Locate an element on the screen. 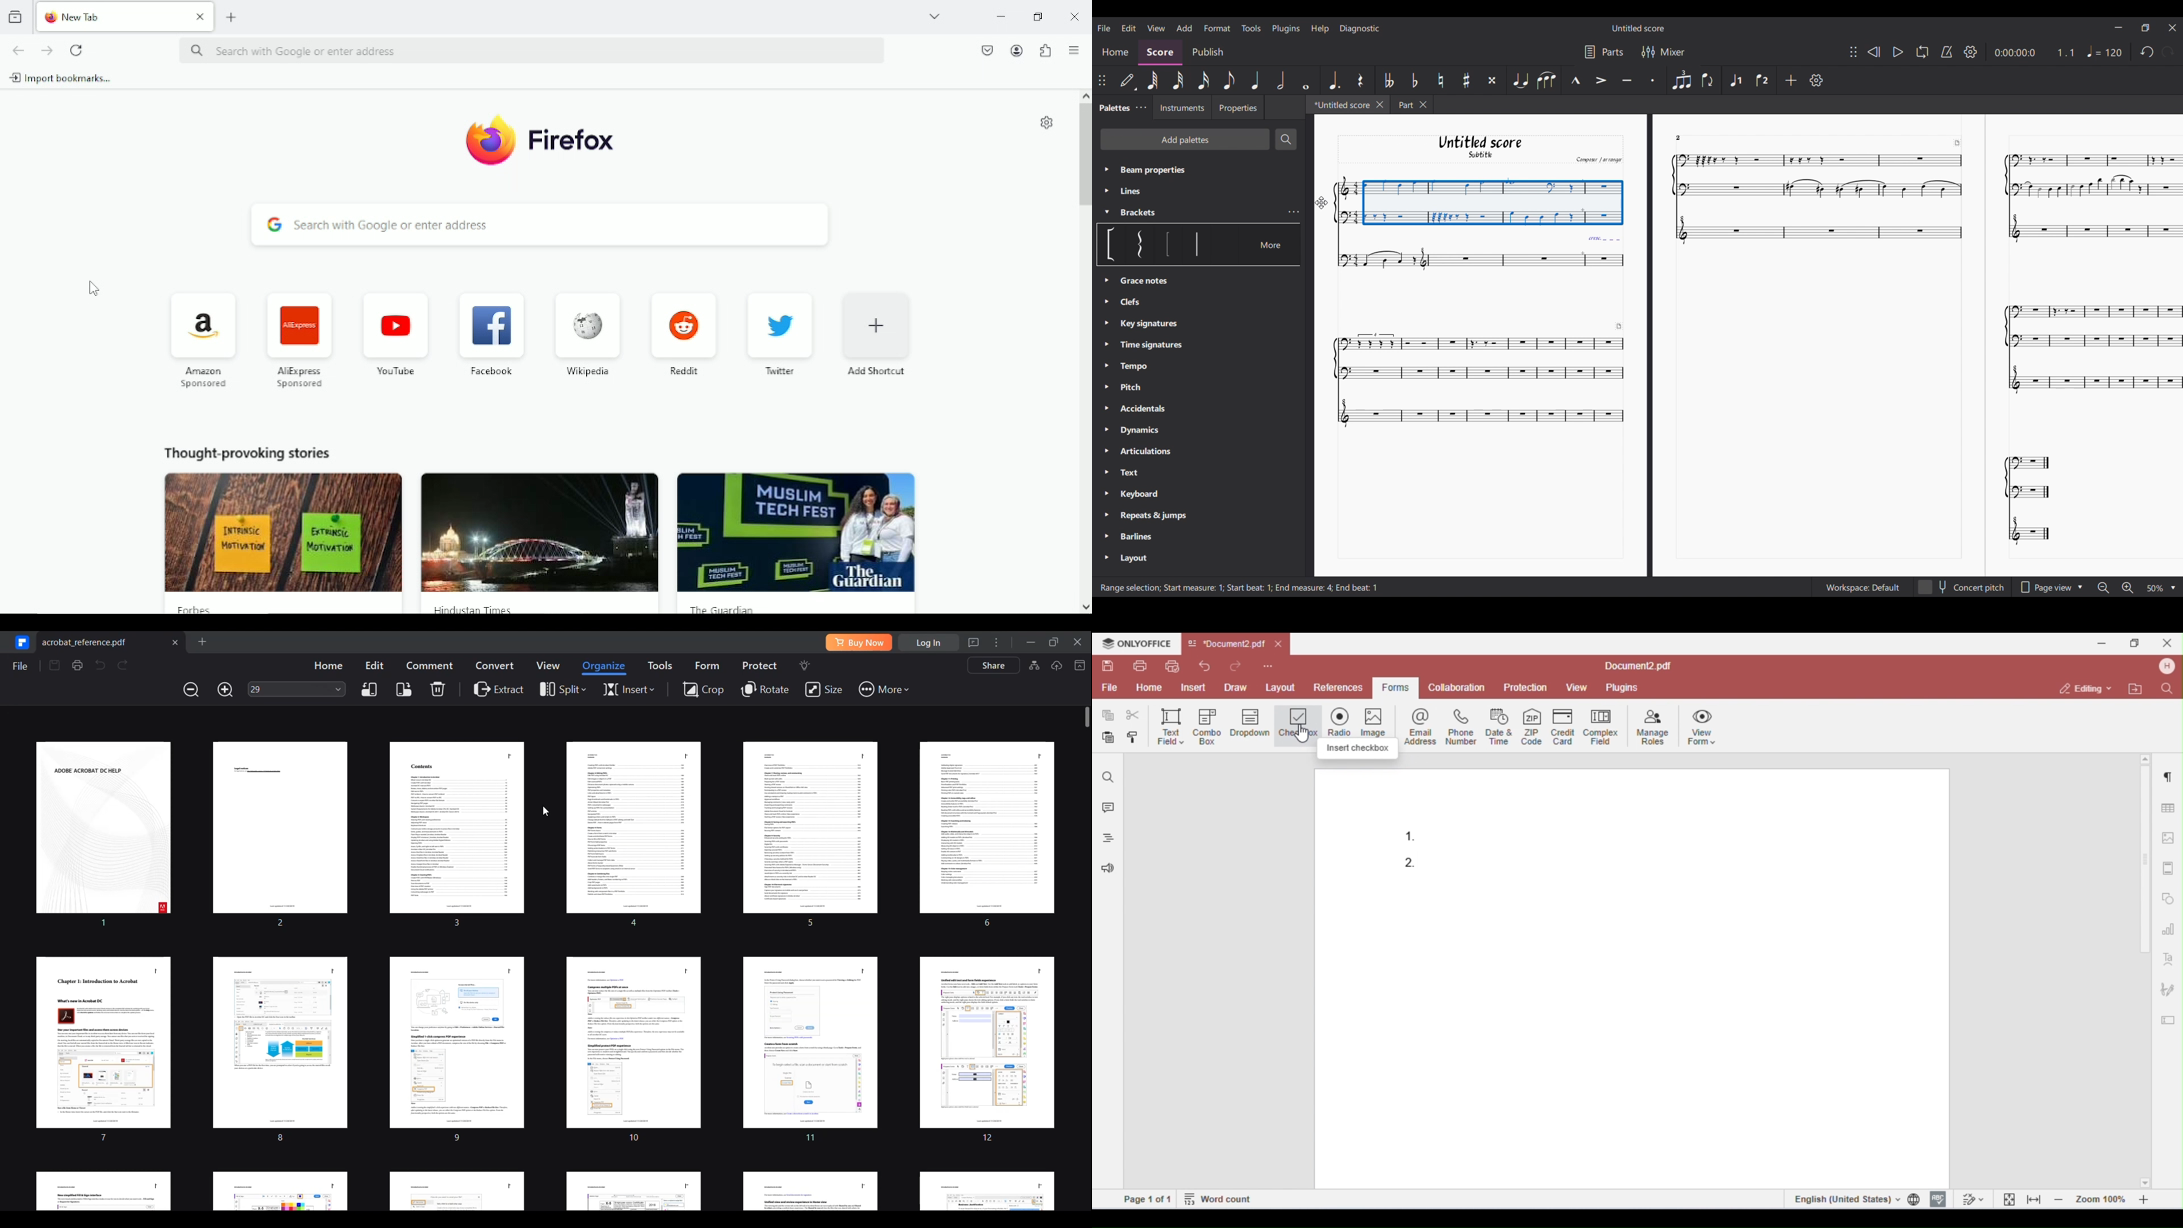  Close is located at coordinates (1425, 105).